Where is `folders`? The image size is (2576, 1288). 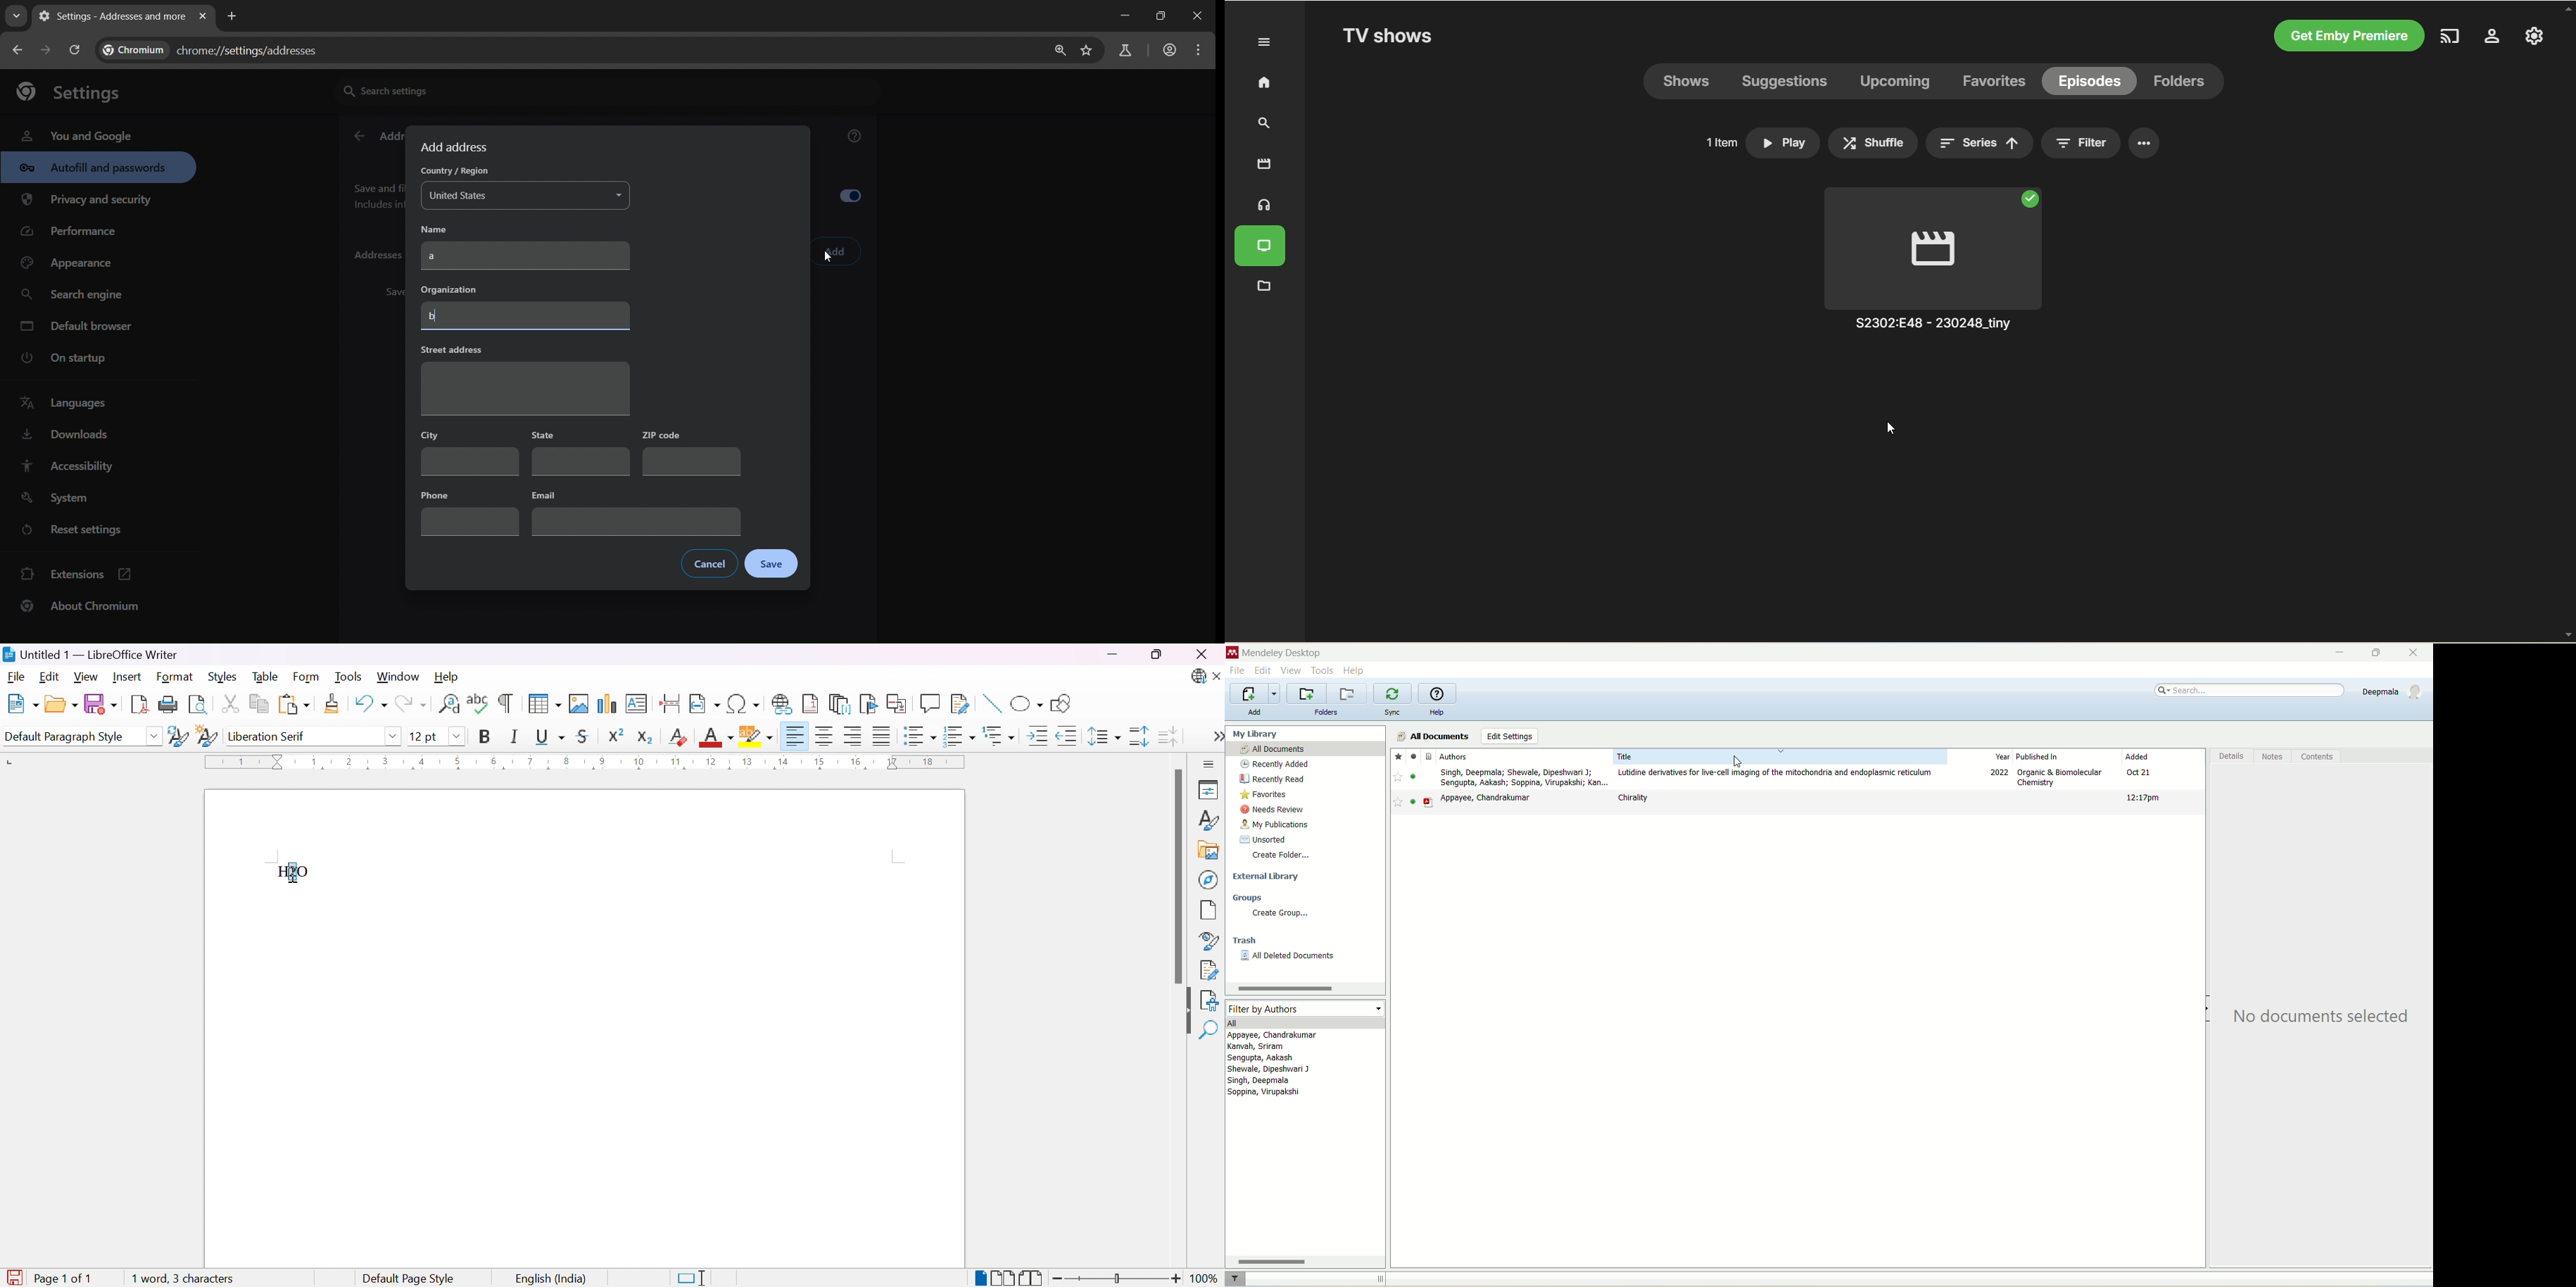
folders is located at coordinates (1326, 713).